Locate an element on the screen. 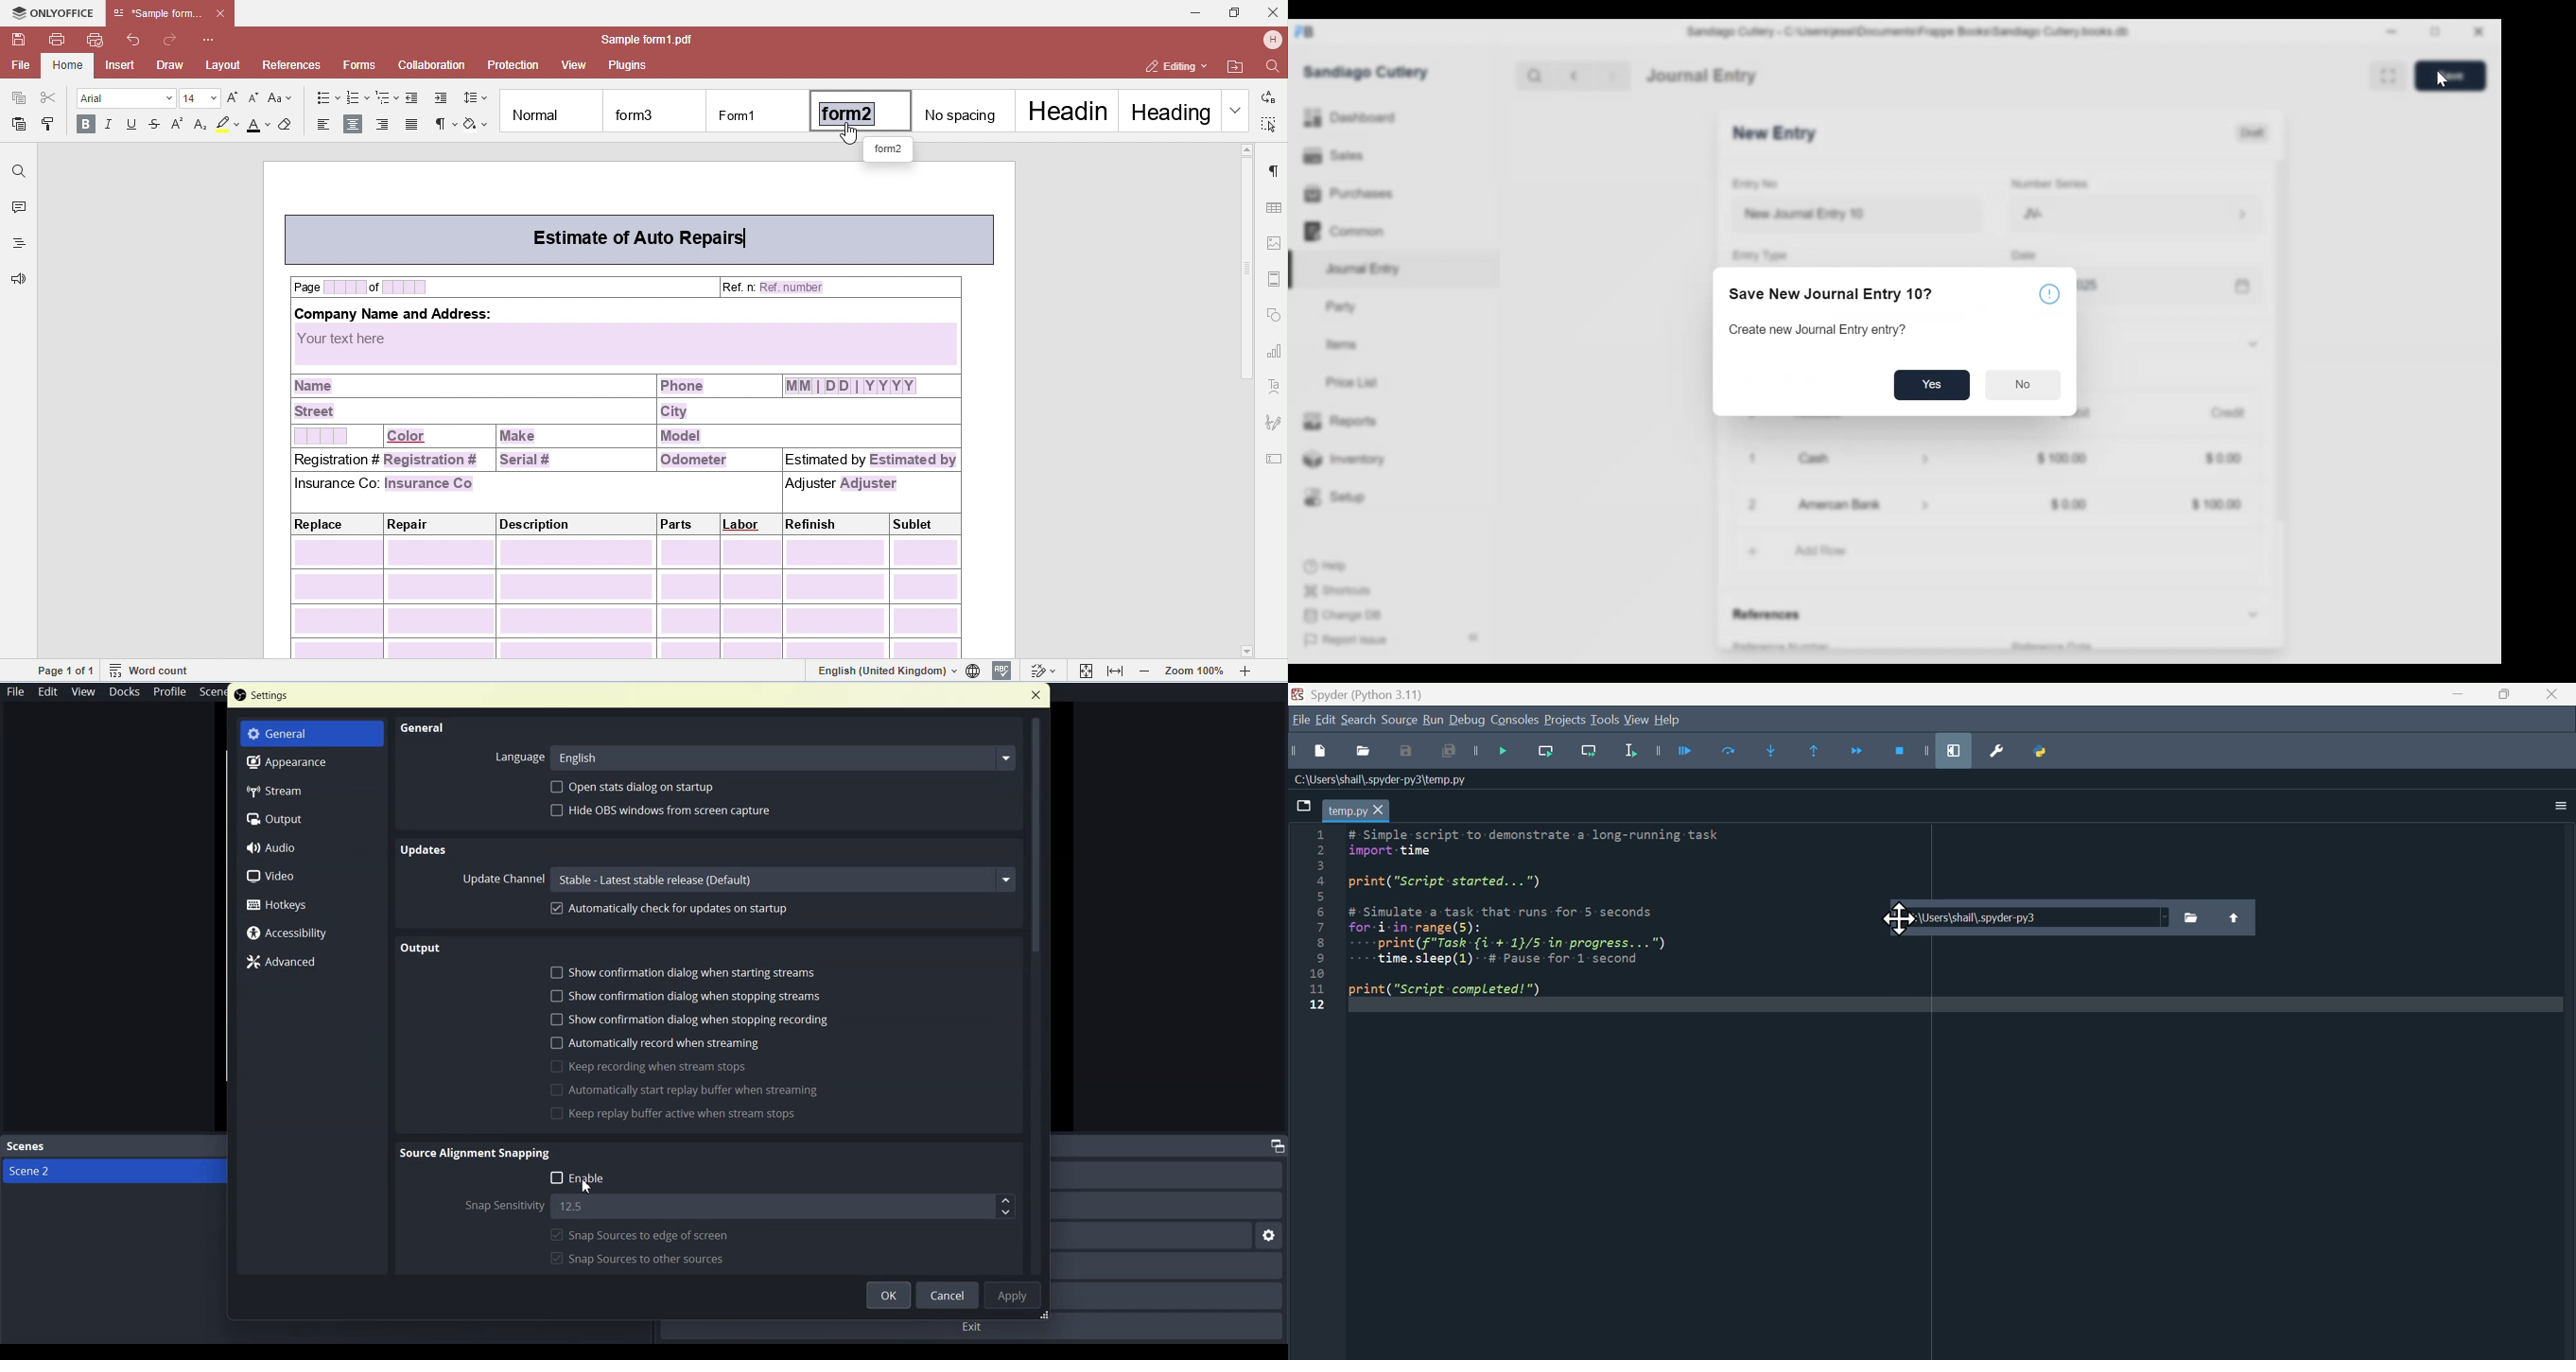  Apply is located at coordinates (1014, 1296).